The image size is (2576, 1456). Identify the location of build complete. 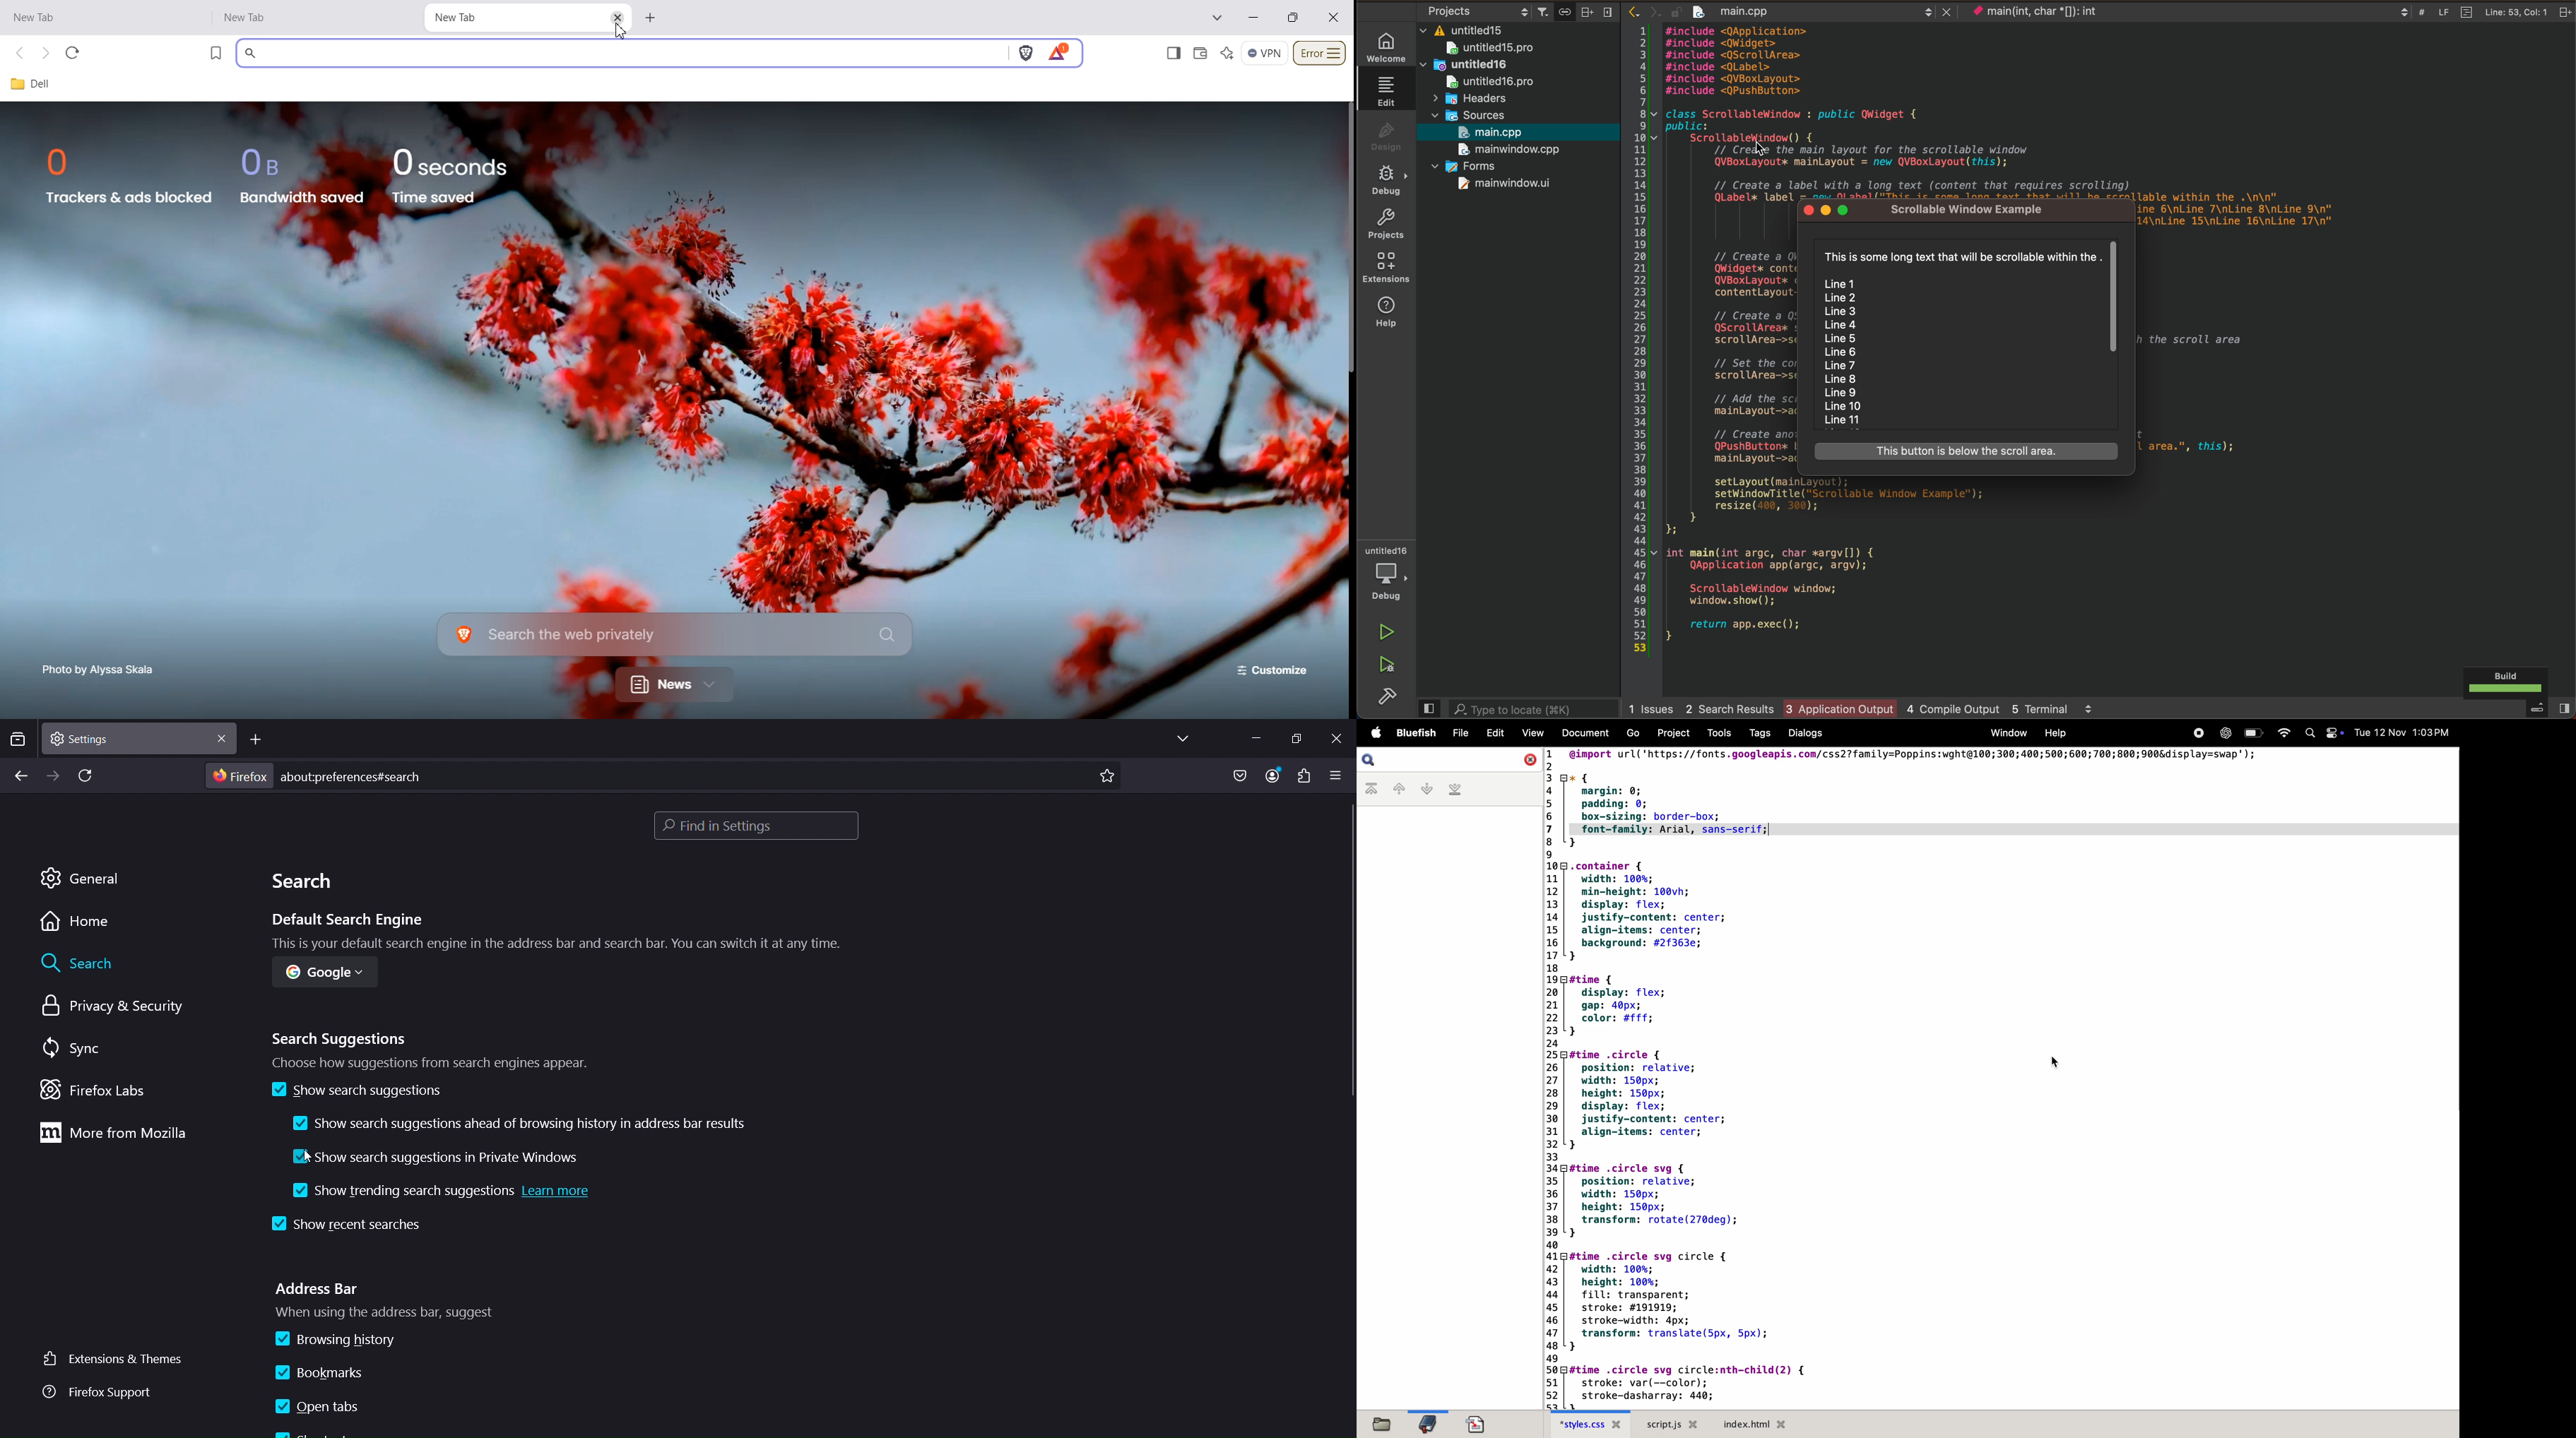
(2510, 681).